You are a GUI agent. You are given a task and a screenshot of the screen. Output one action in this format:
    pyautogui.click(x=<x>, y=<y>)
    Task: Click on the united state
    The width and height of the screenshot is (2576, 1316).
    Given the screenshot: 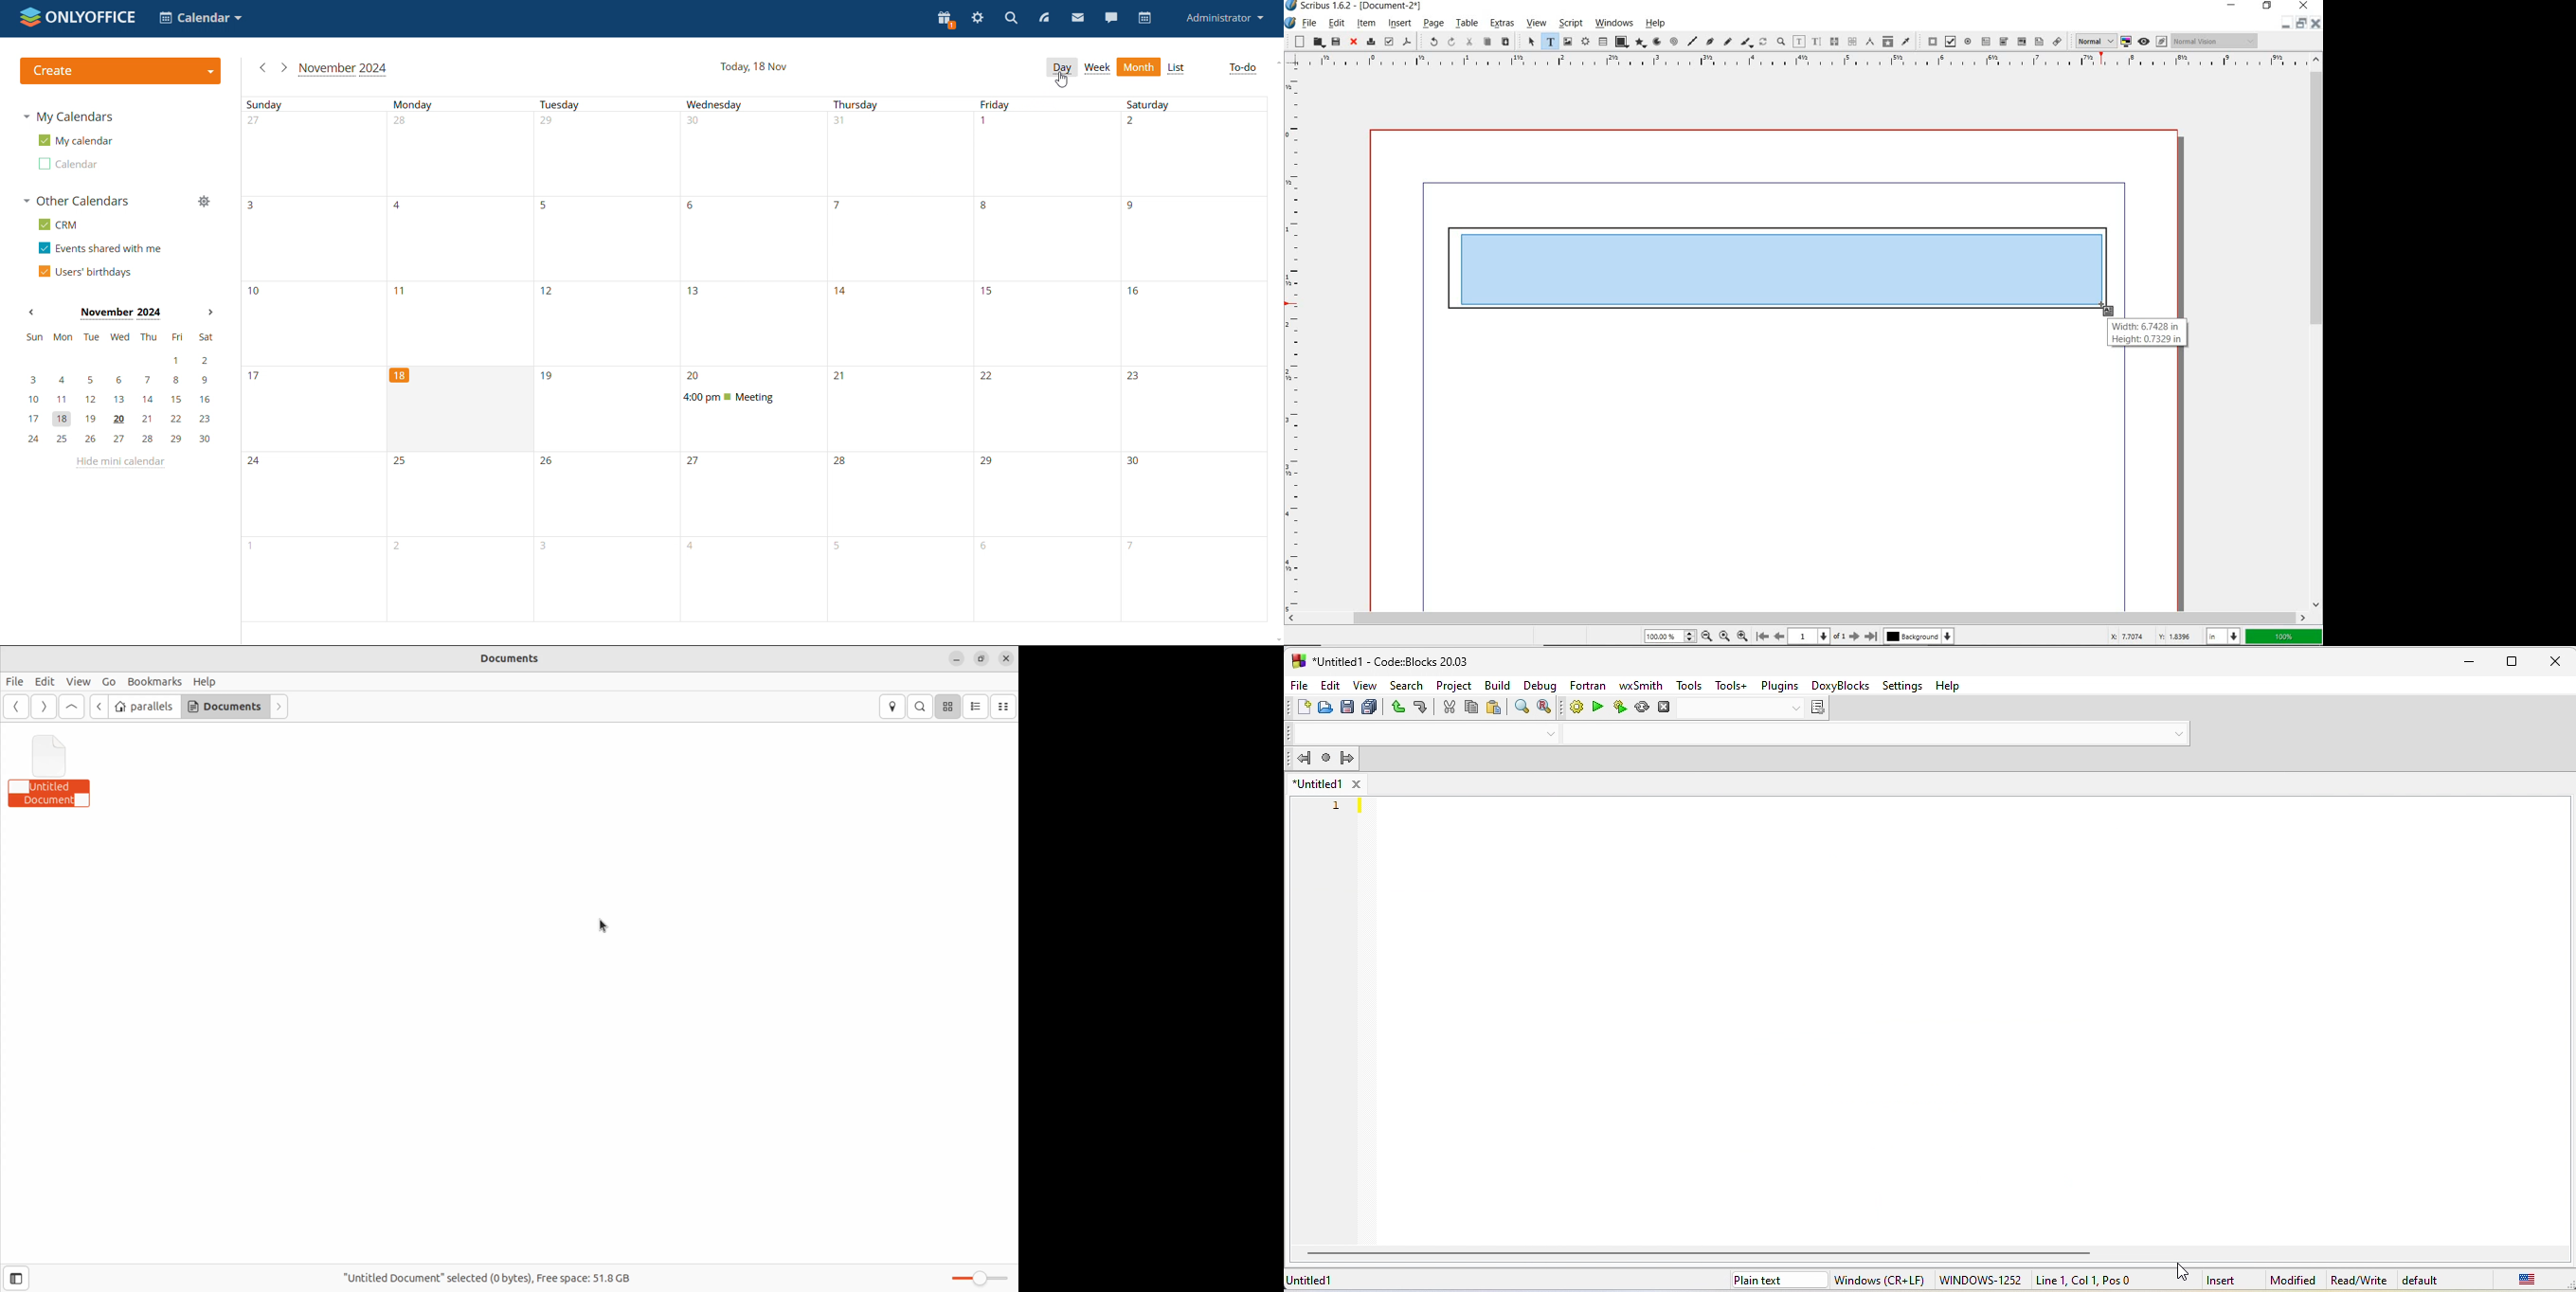 What is the action you would take?
    pyautogui.click(x=2528, y=1279)
    